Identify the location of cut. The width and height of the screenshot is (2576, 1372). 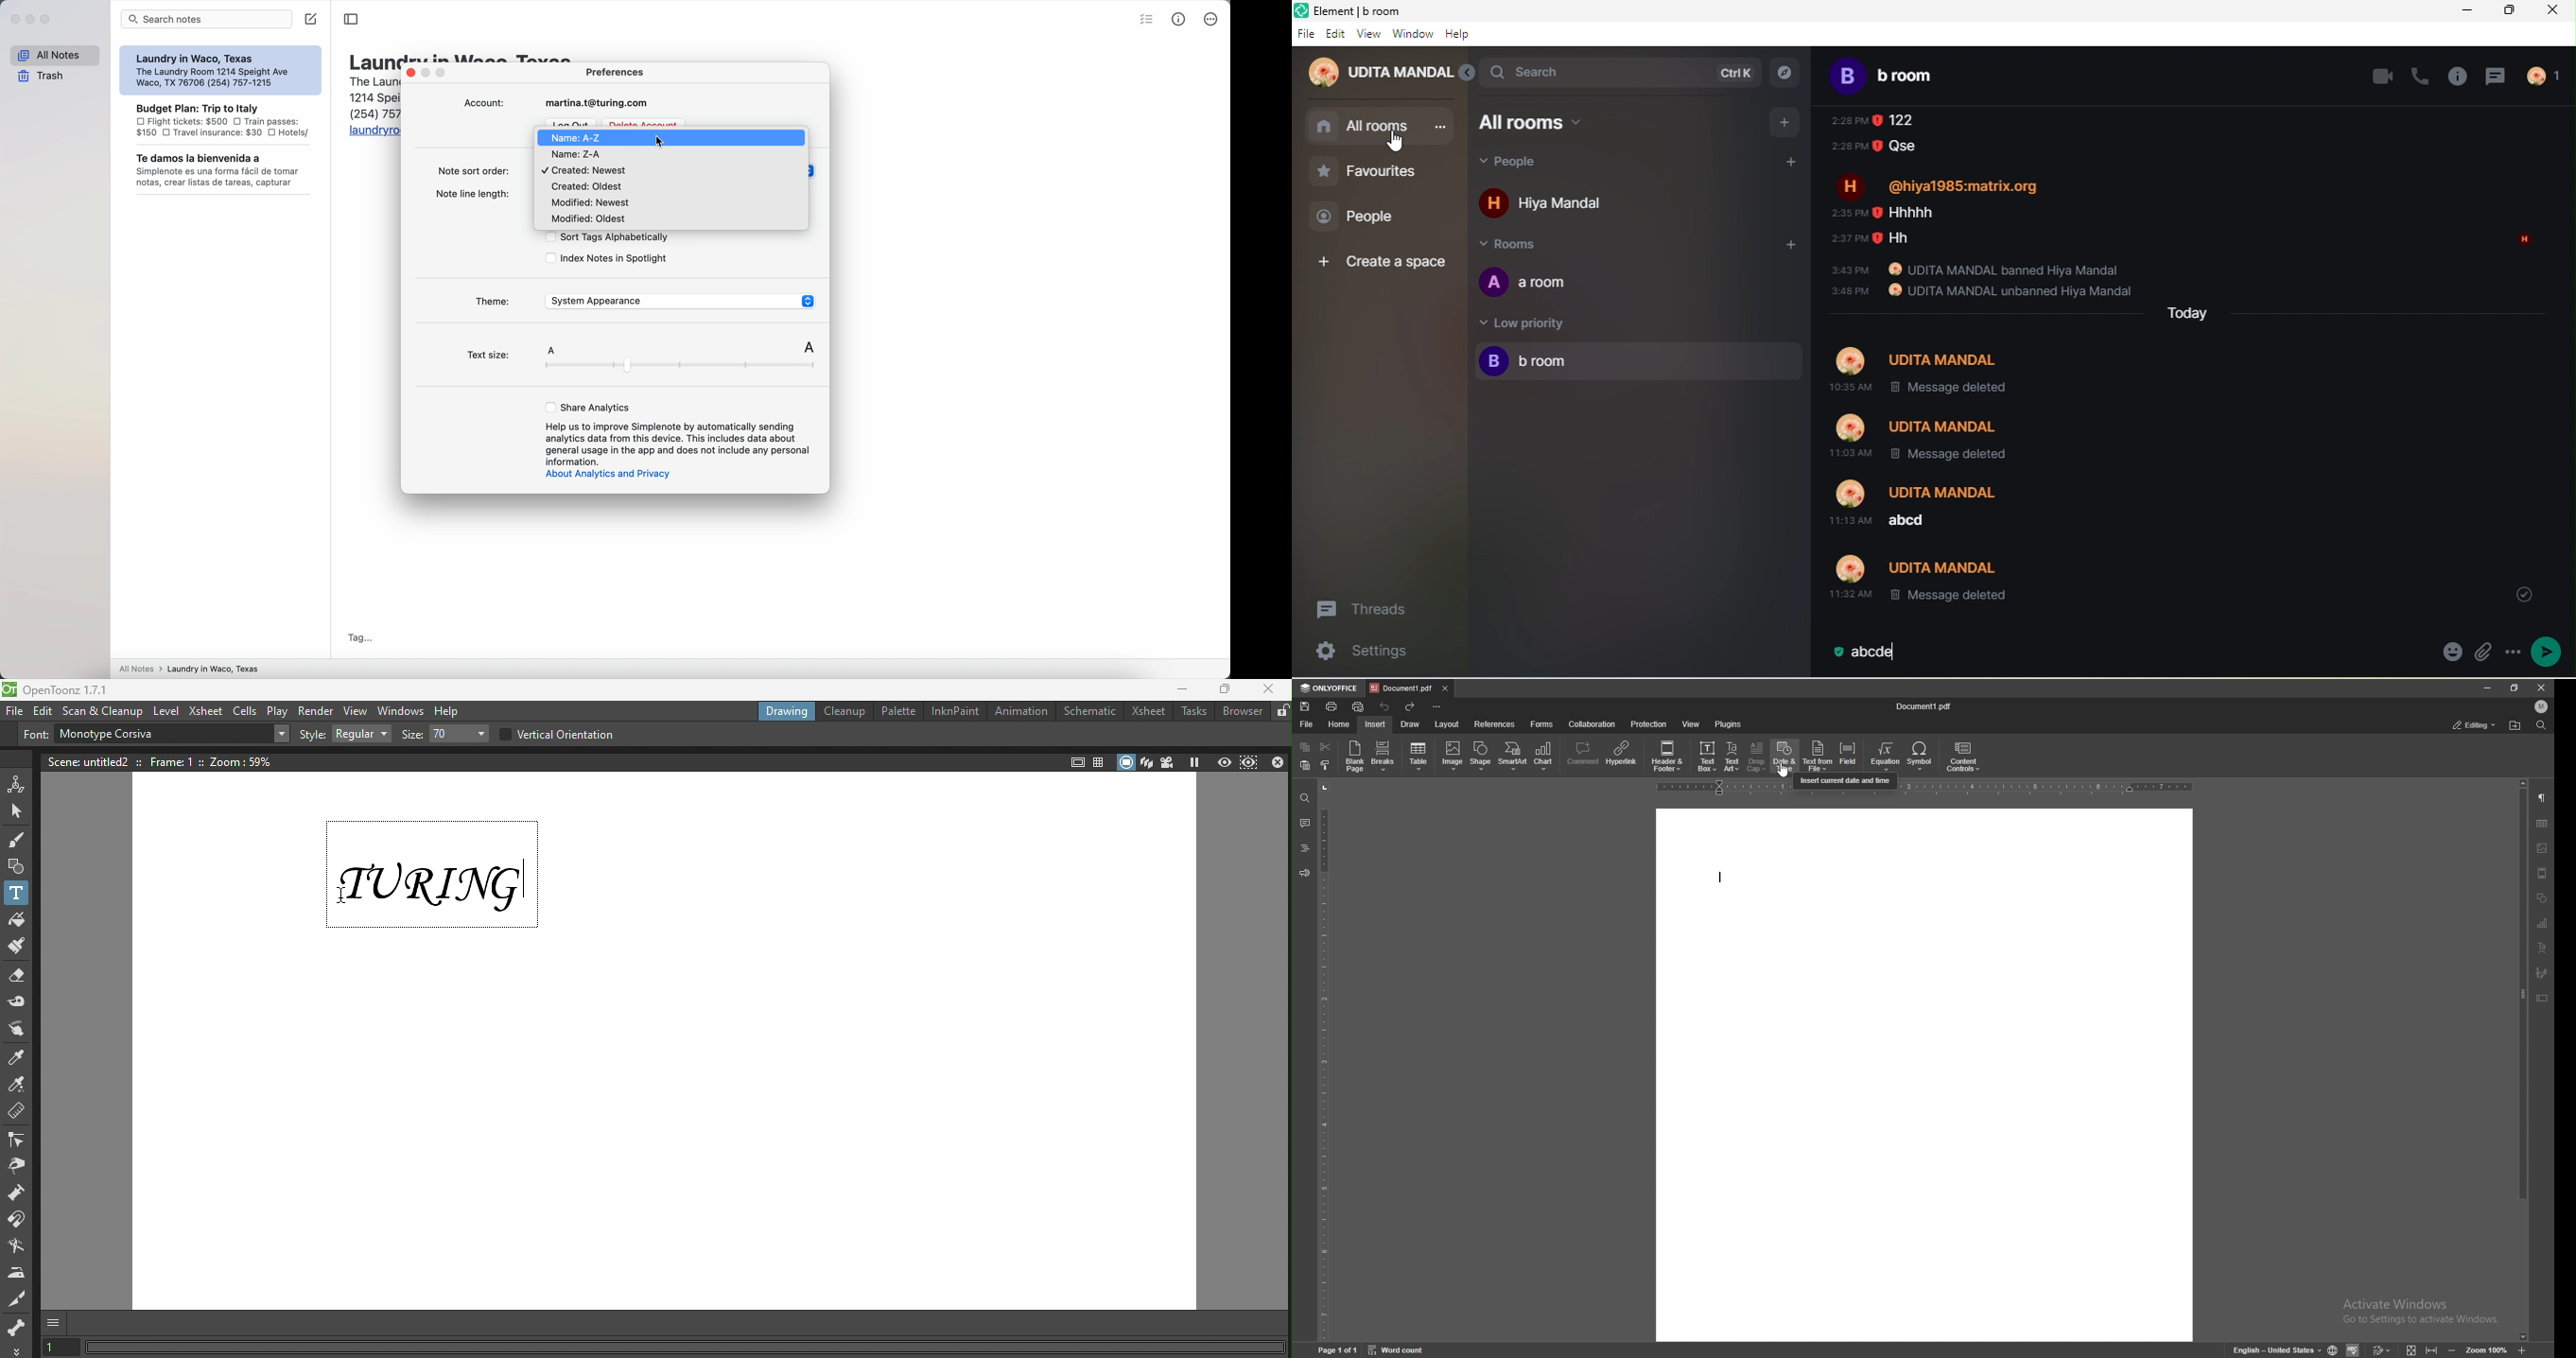
(1325, 746).